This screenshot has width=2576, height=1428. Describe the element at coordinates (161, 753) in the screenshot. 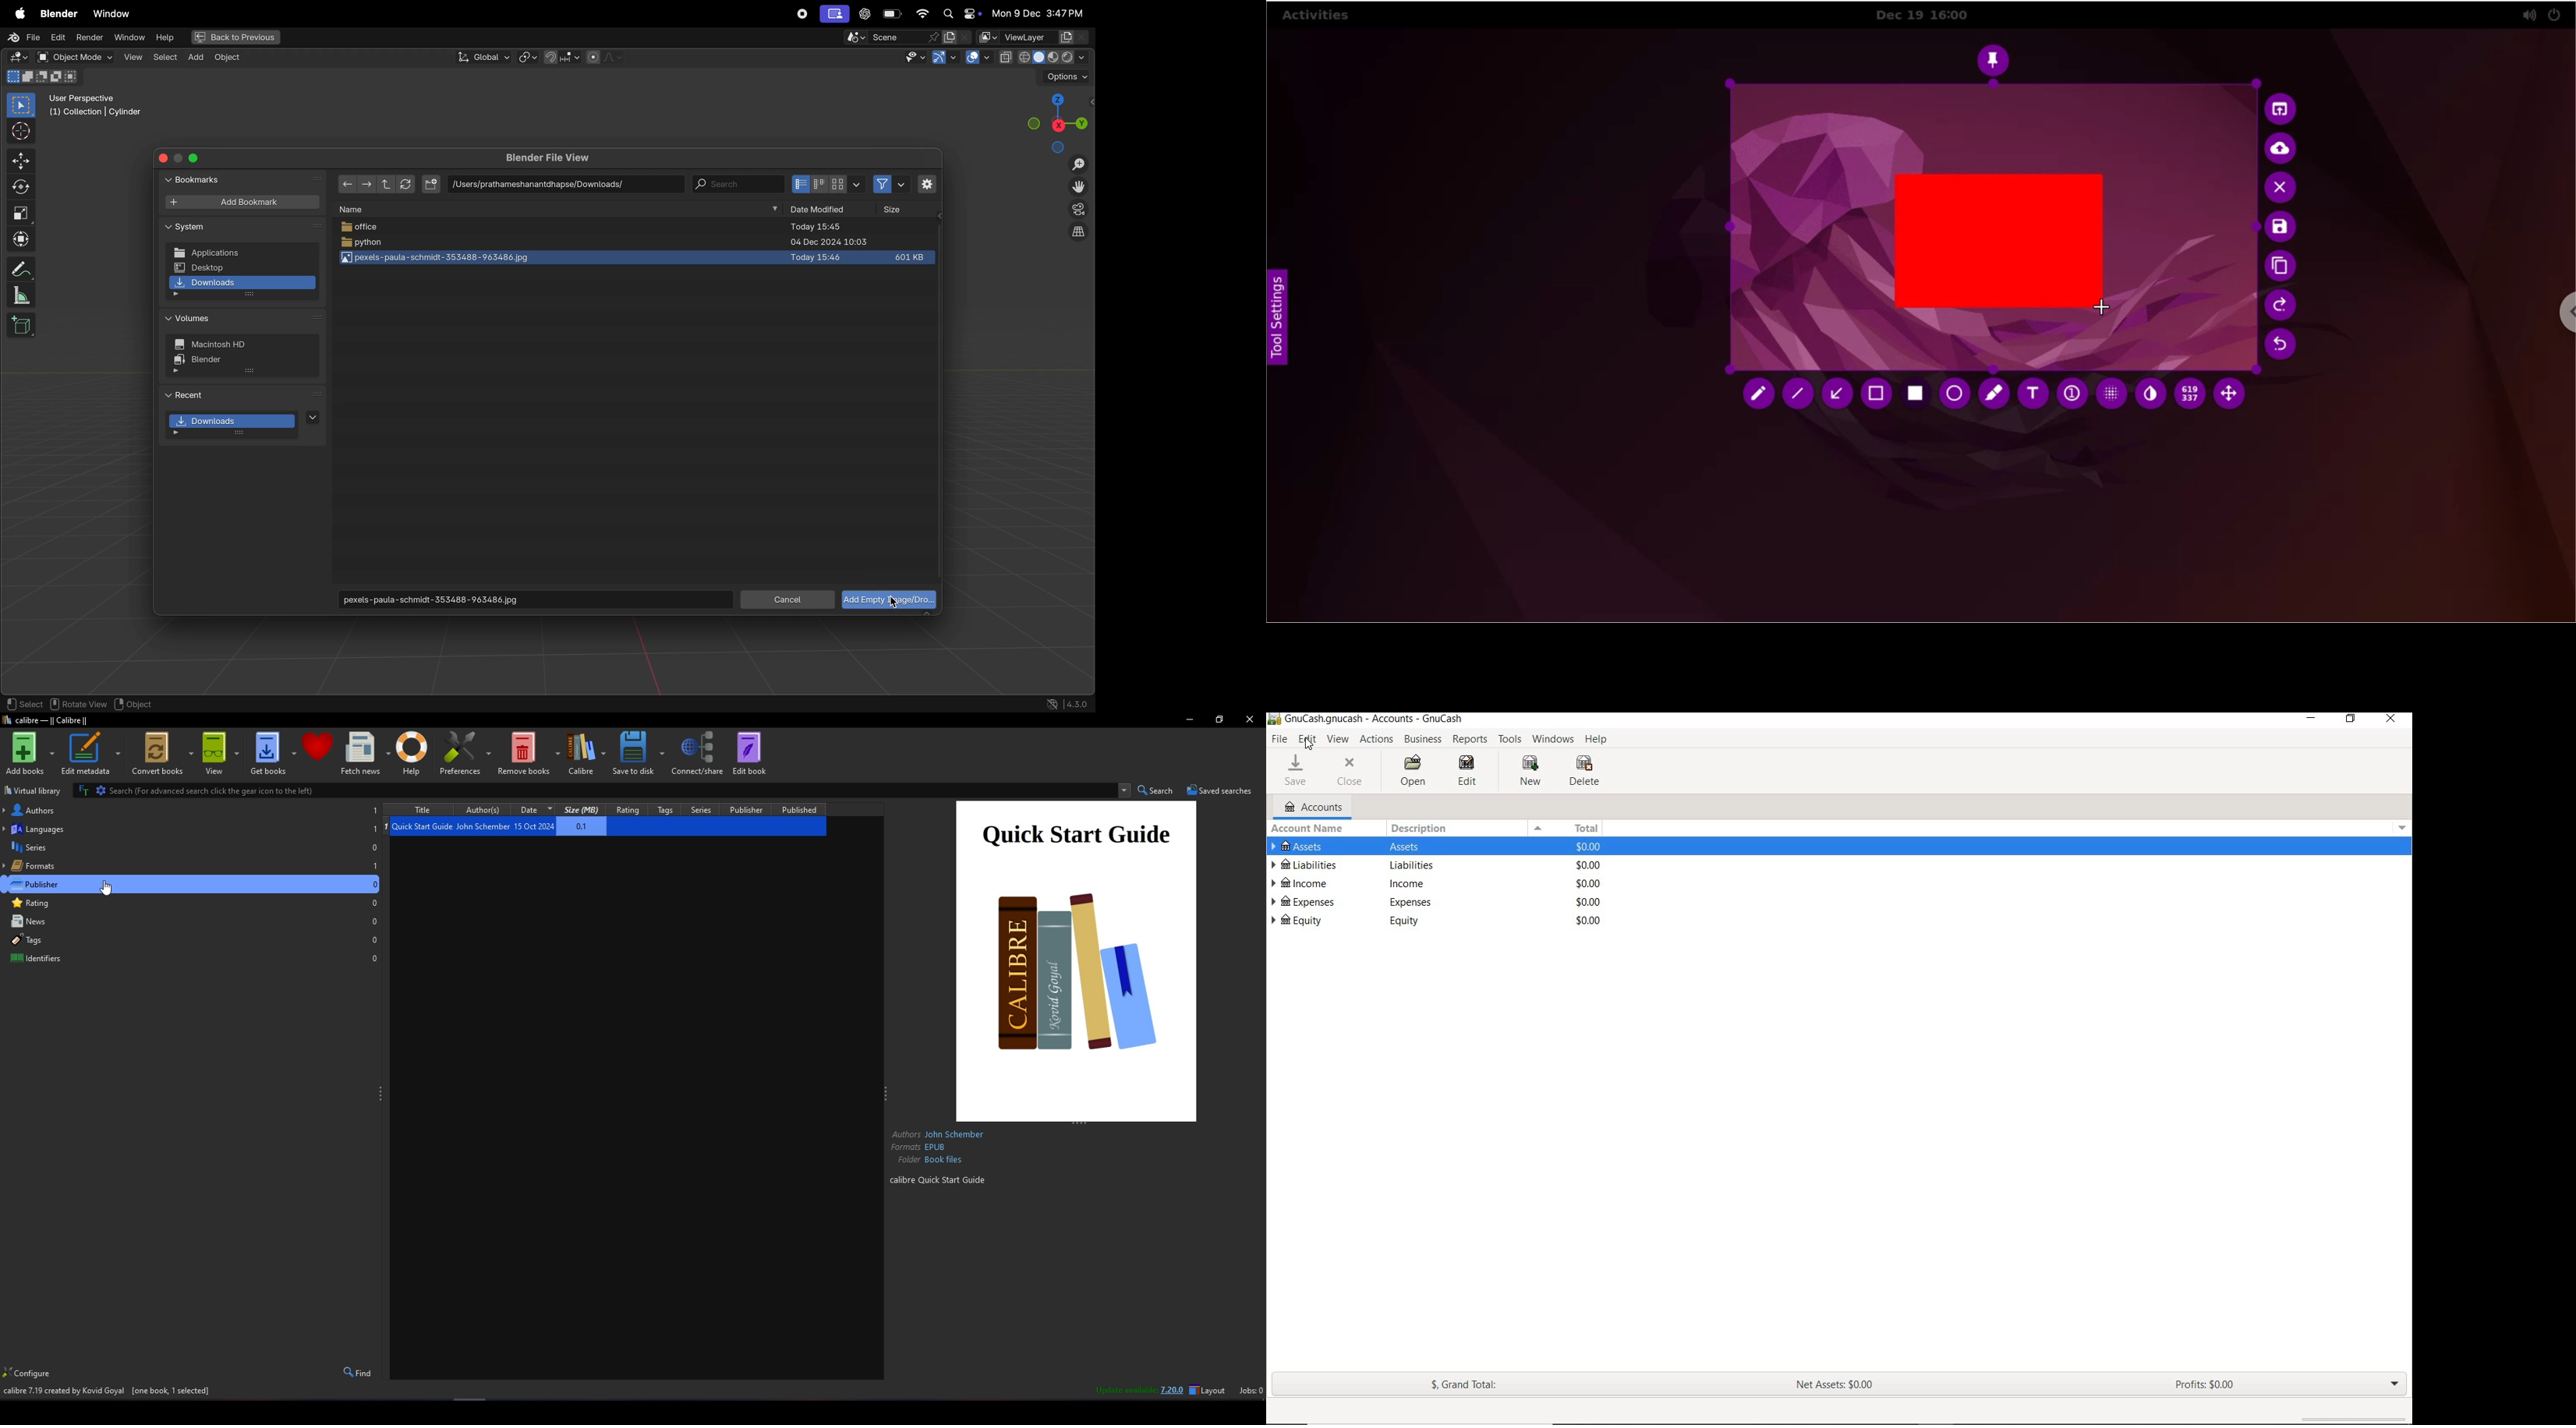

I see `Convert bookss` at that location.